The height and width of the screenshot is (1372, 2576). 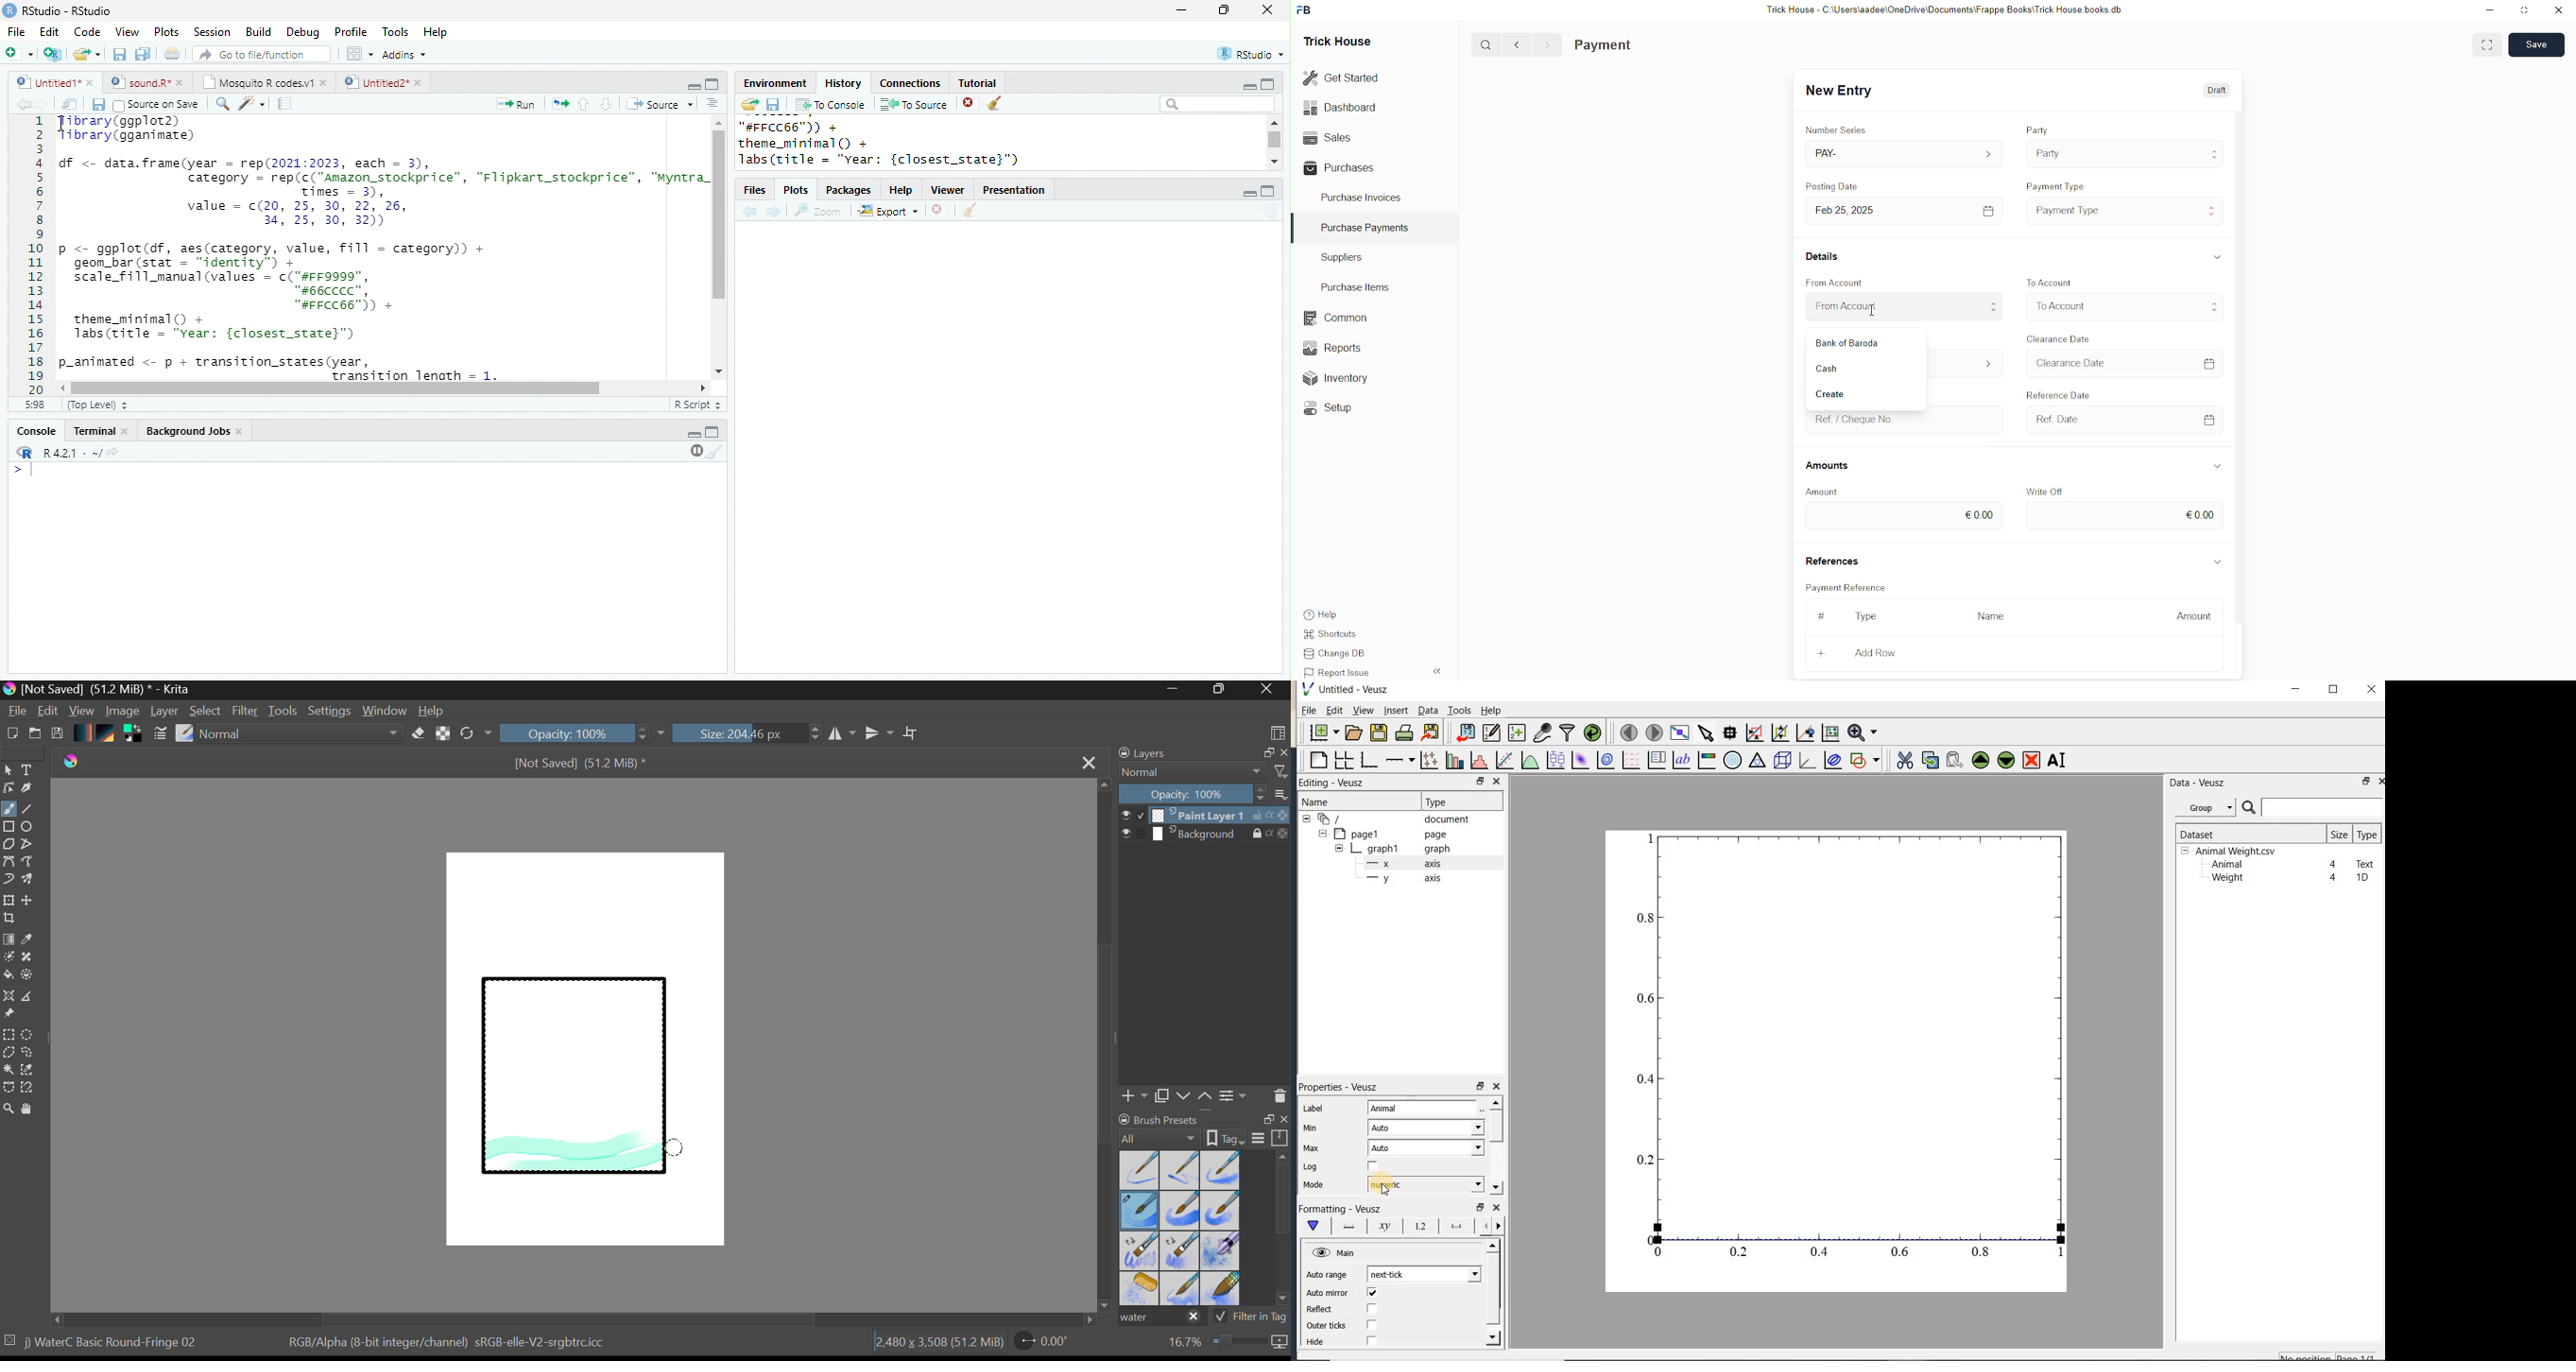 What do you see at coordinates (695, 452) in the screenshot?
I see `pause` at bounding box center [695, 452].